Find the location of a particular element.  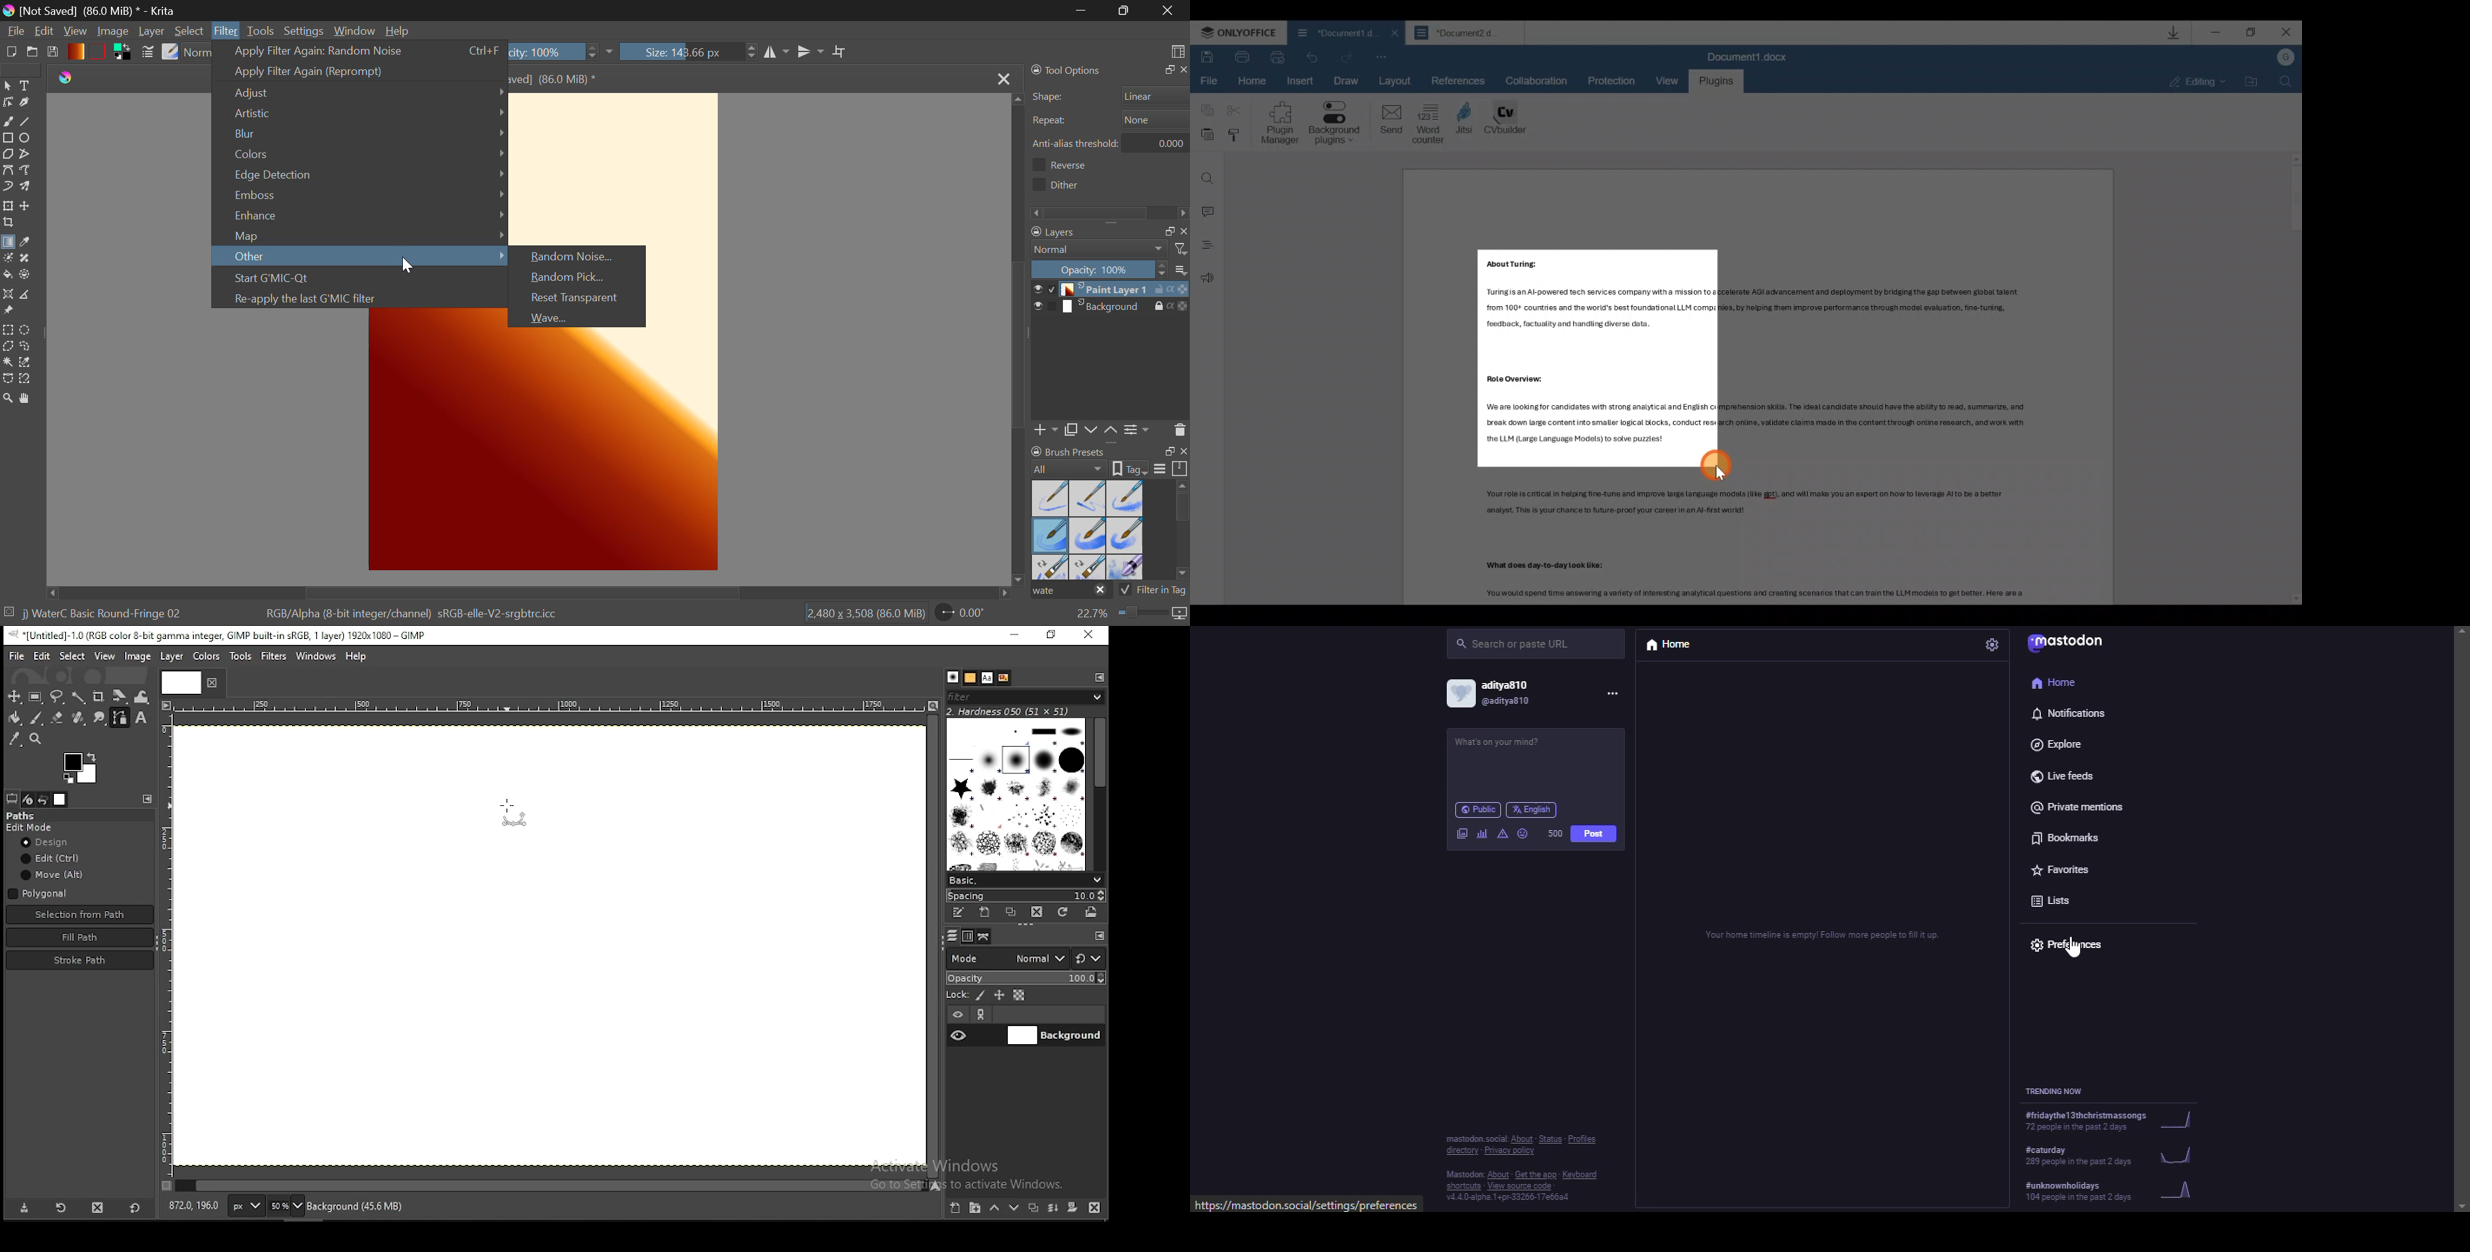

Quick print is located at coordinates (1280, 57).